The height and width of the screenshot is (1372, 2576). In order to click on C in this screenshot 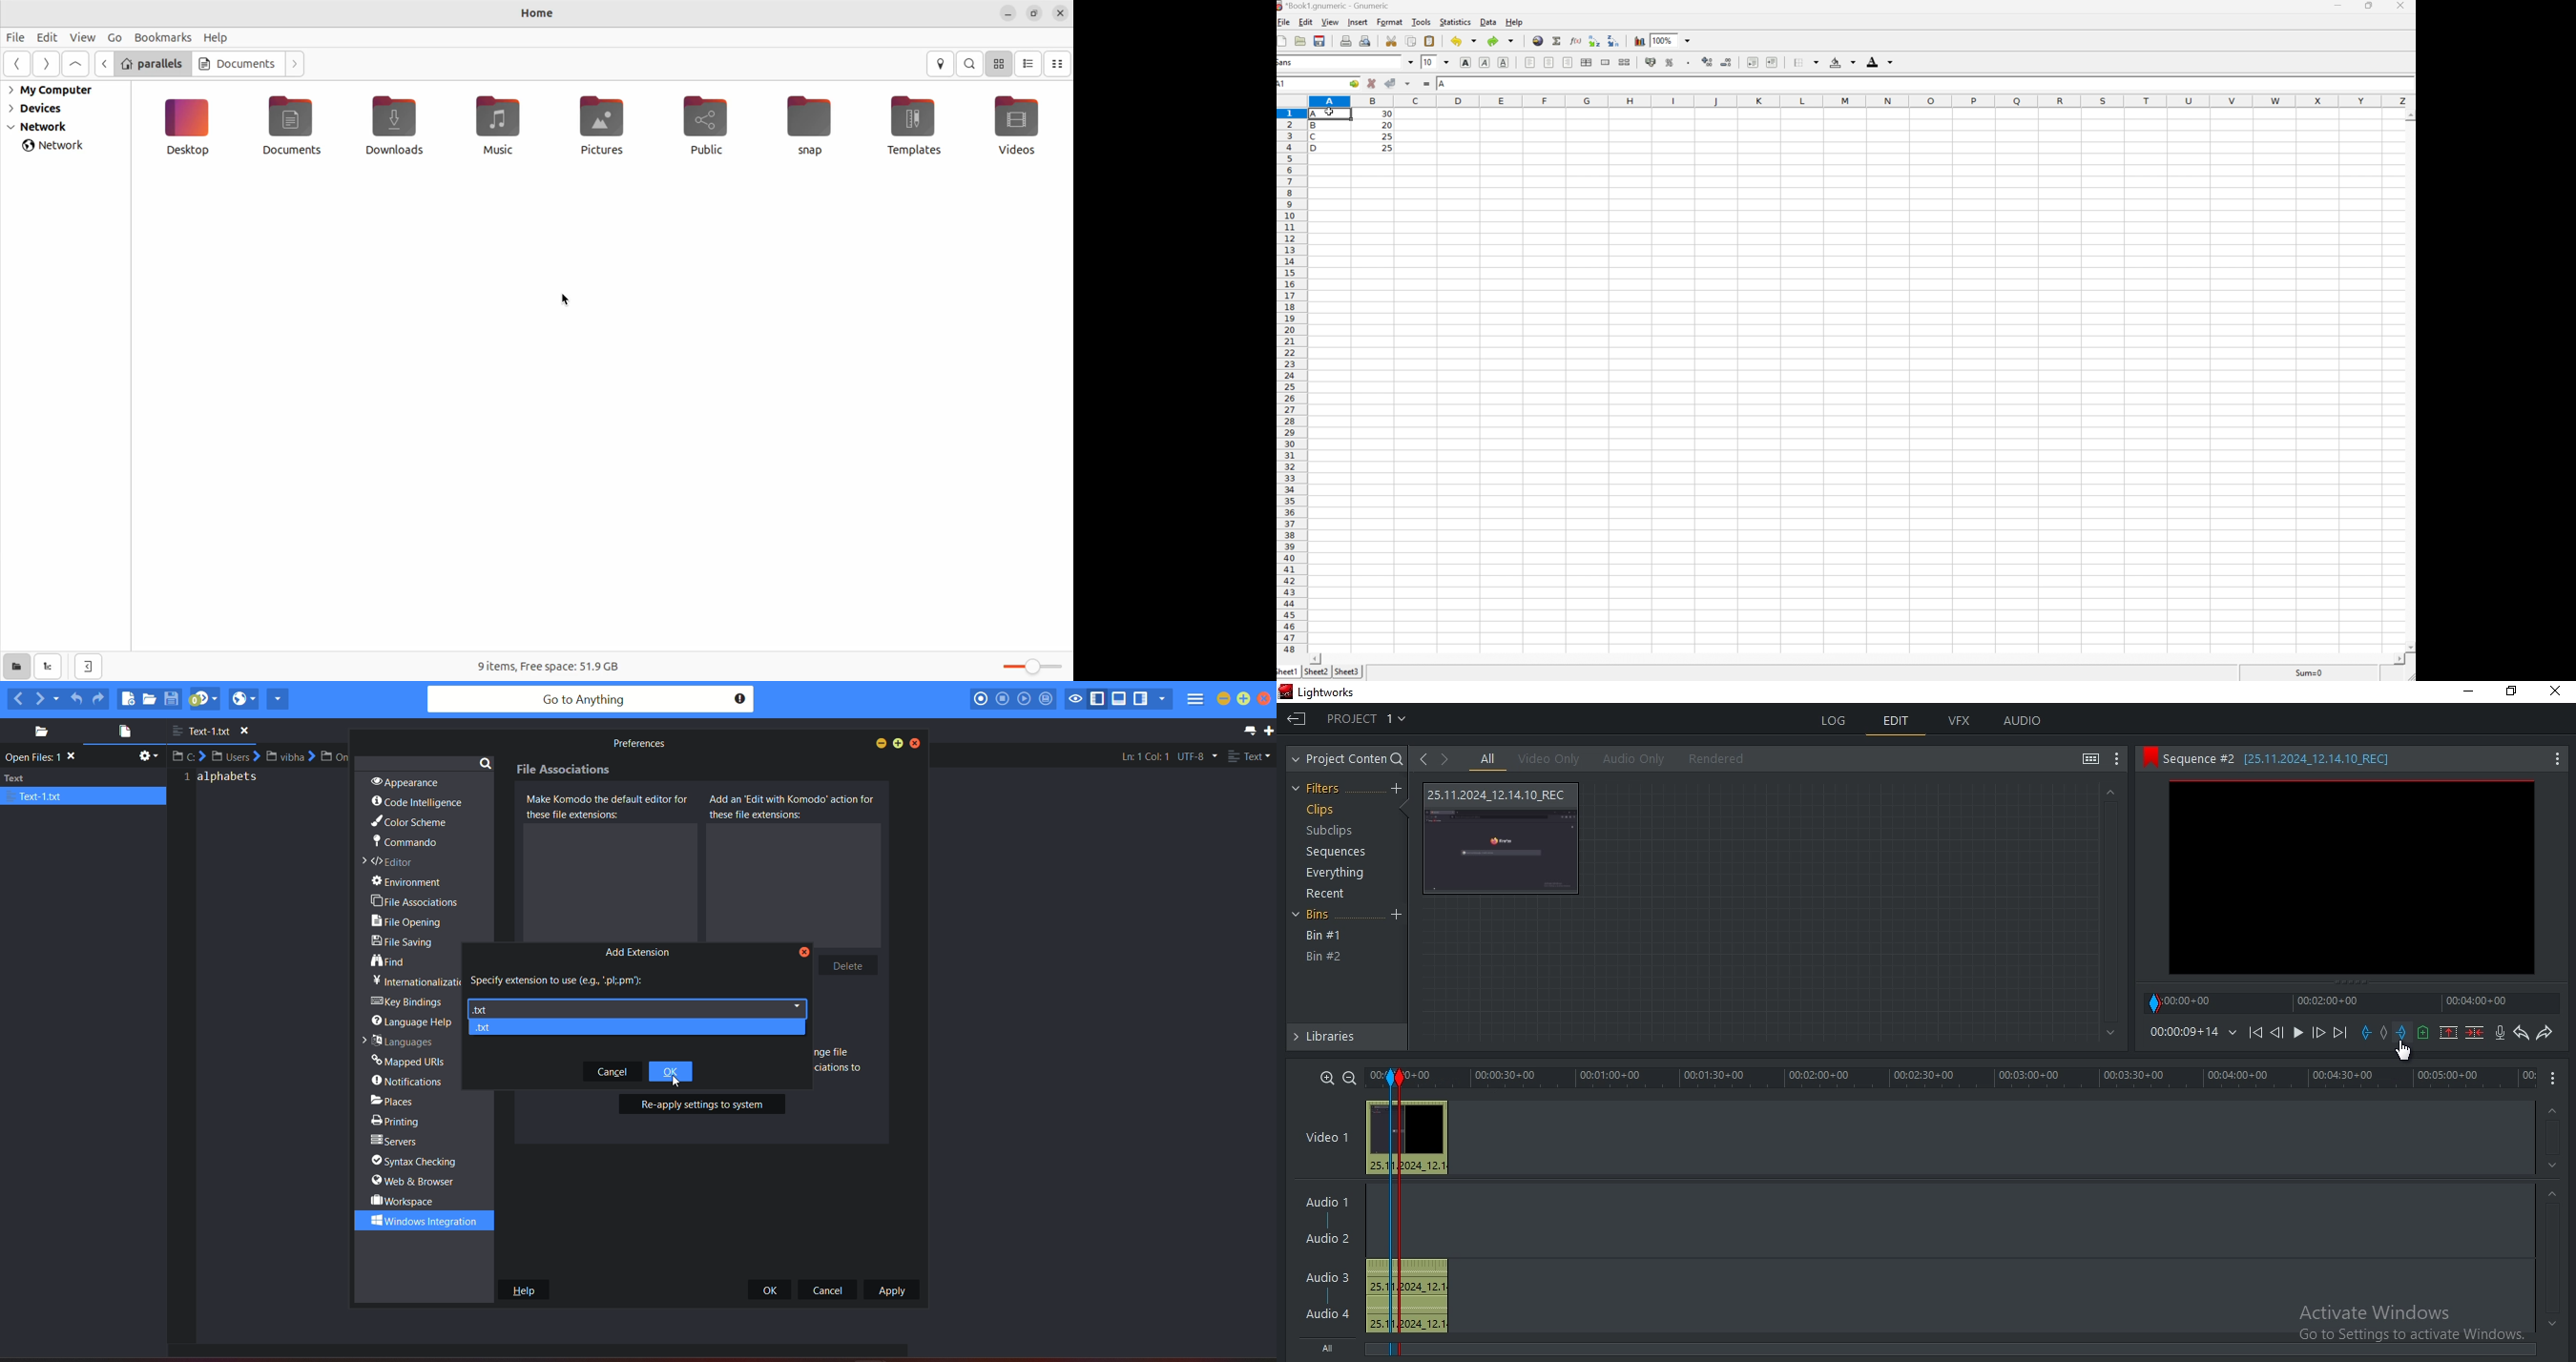, I will do `click(1315, 136)`.